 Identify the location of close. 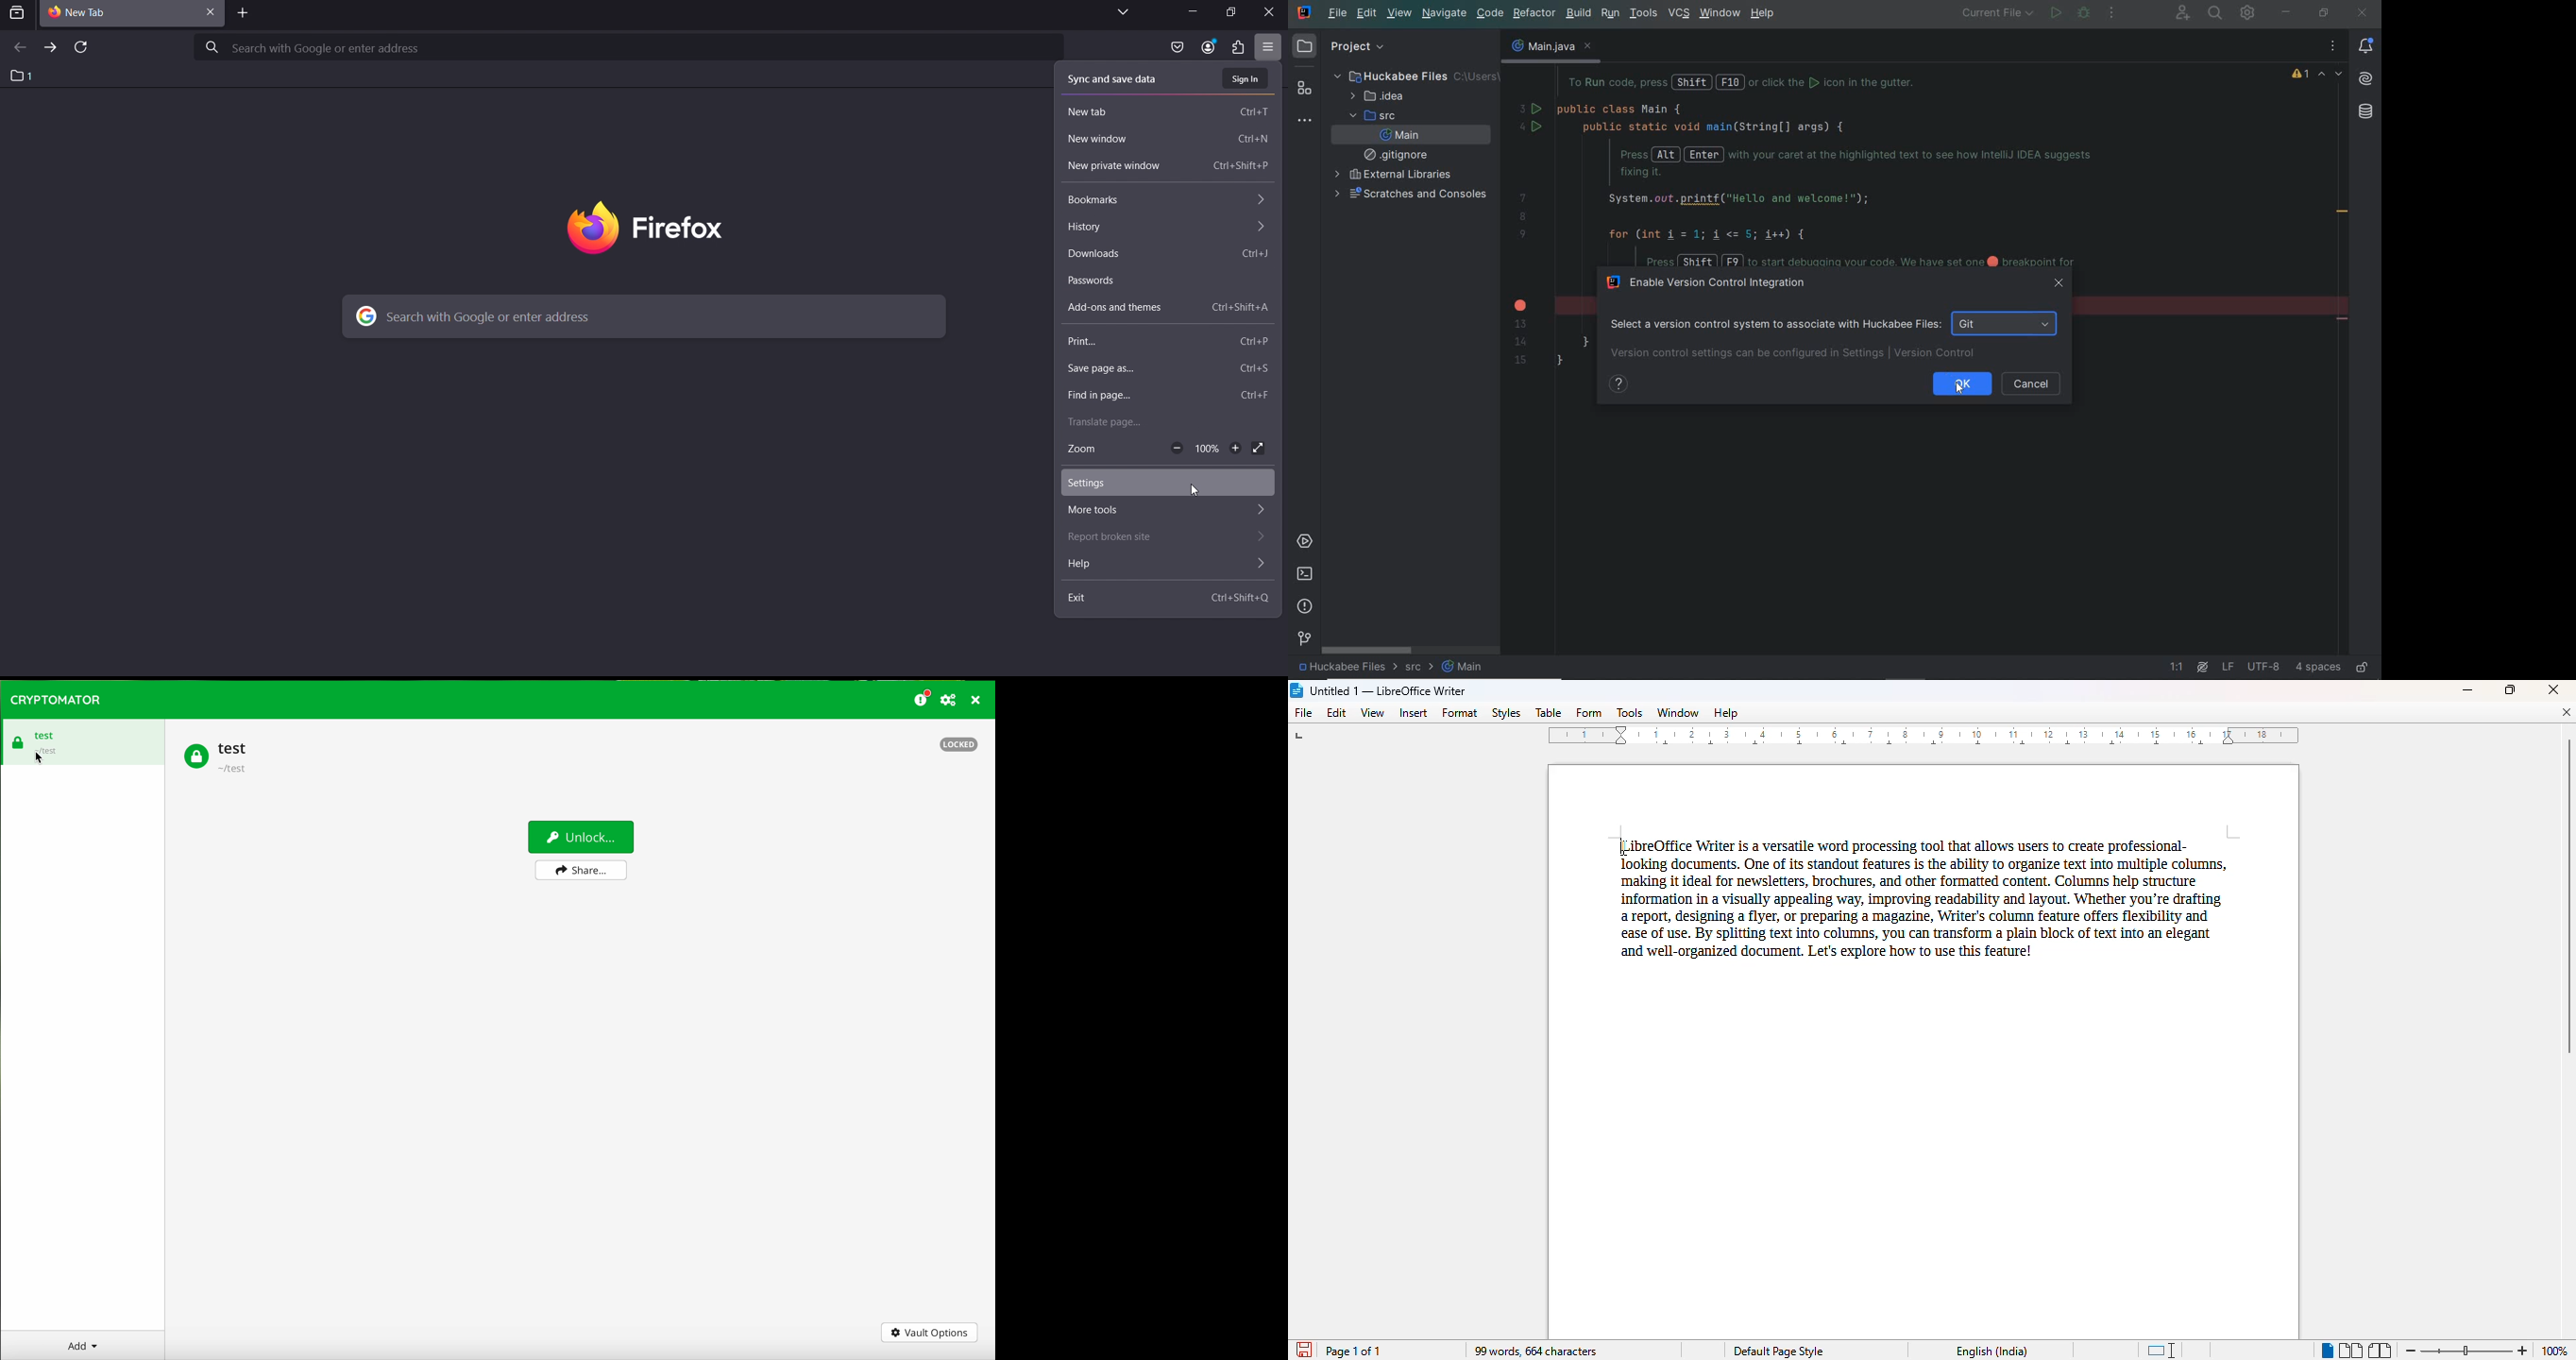
(2552, 689).